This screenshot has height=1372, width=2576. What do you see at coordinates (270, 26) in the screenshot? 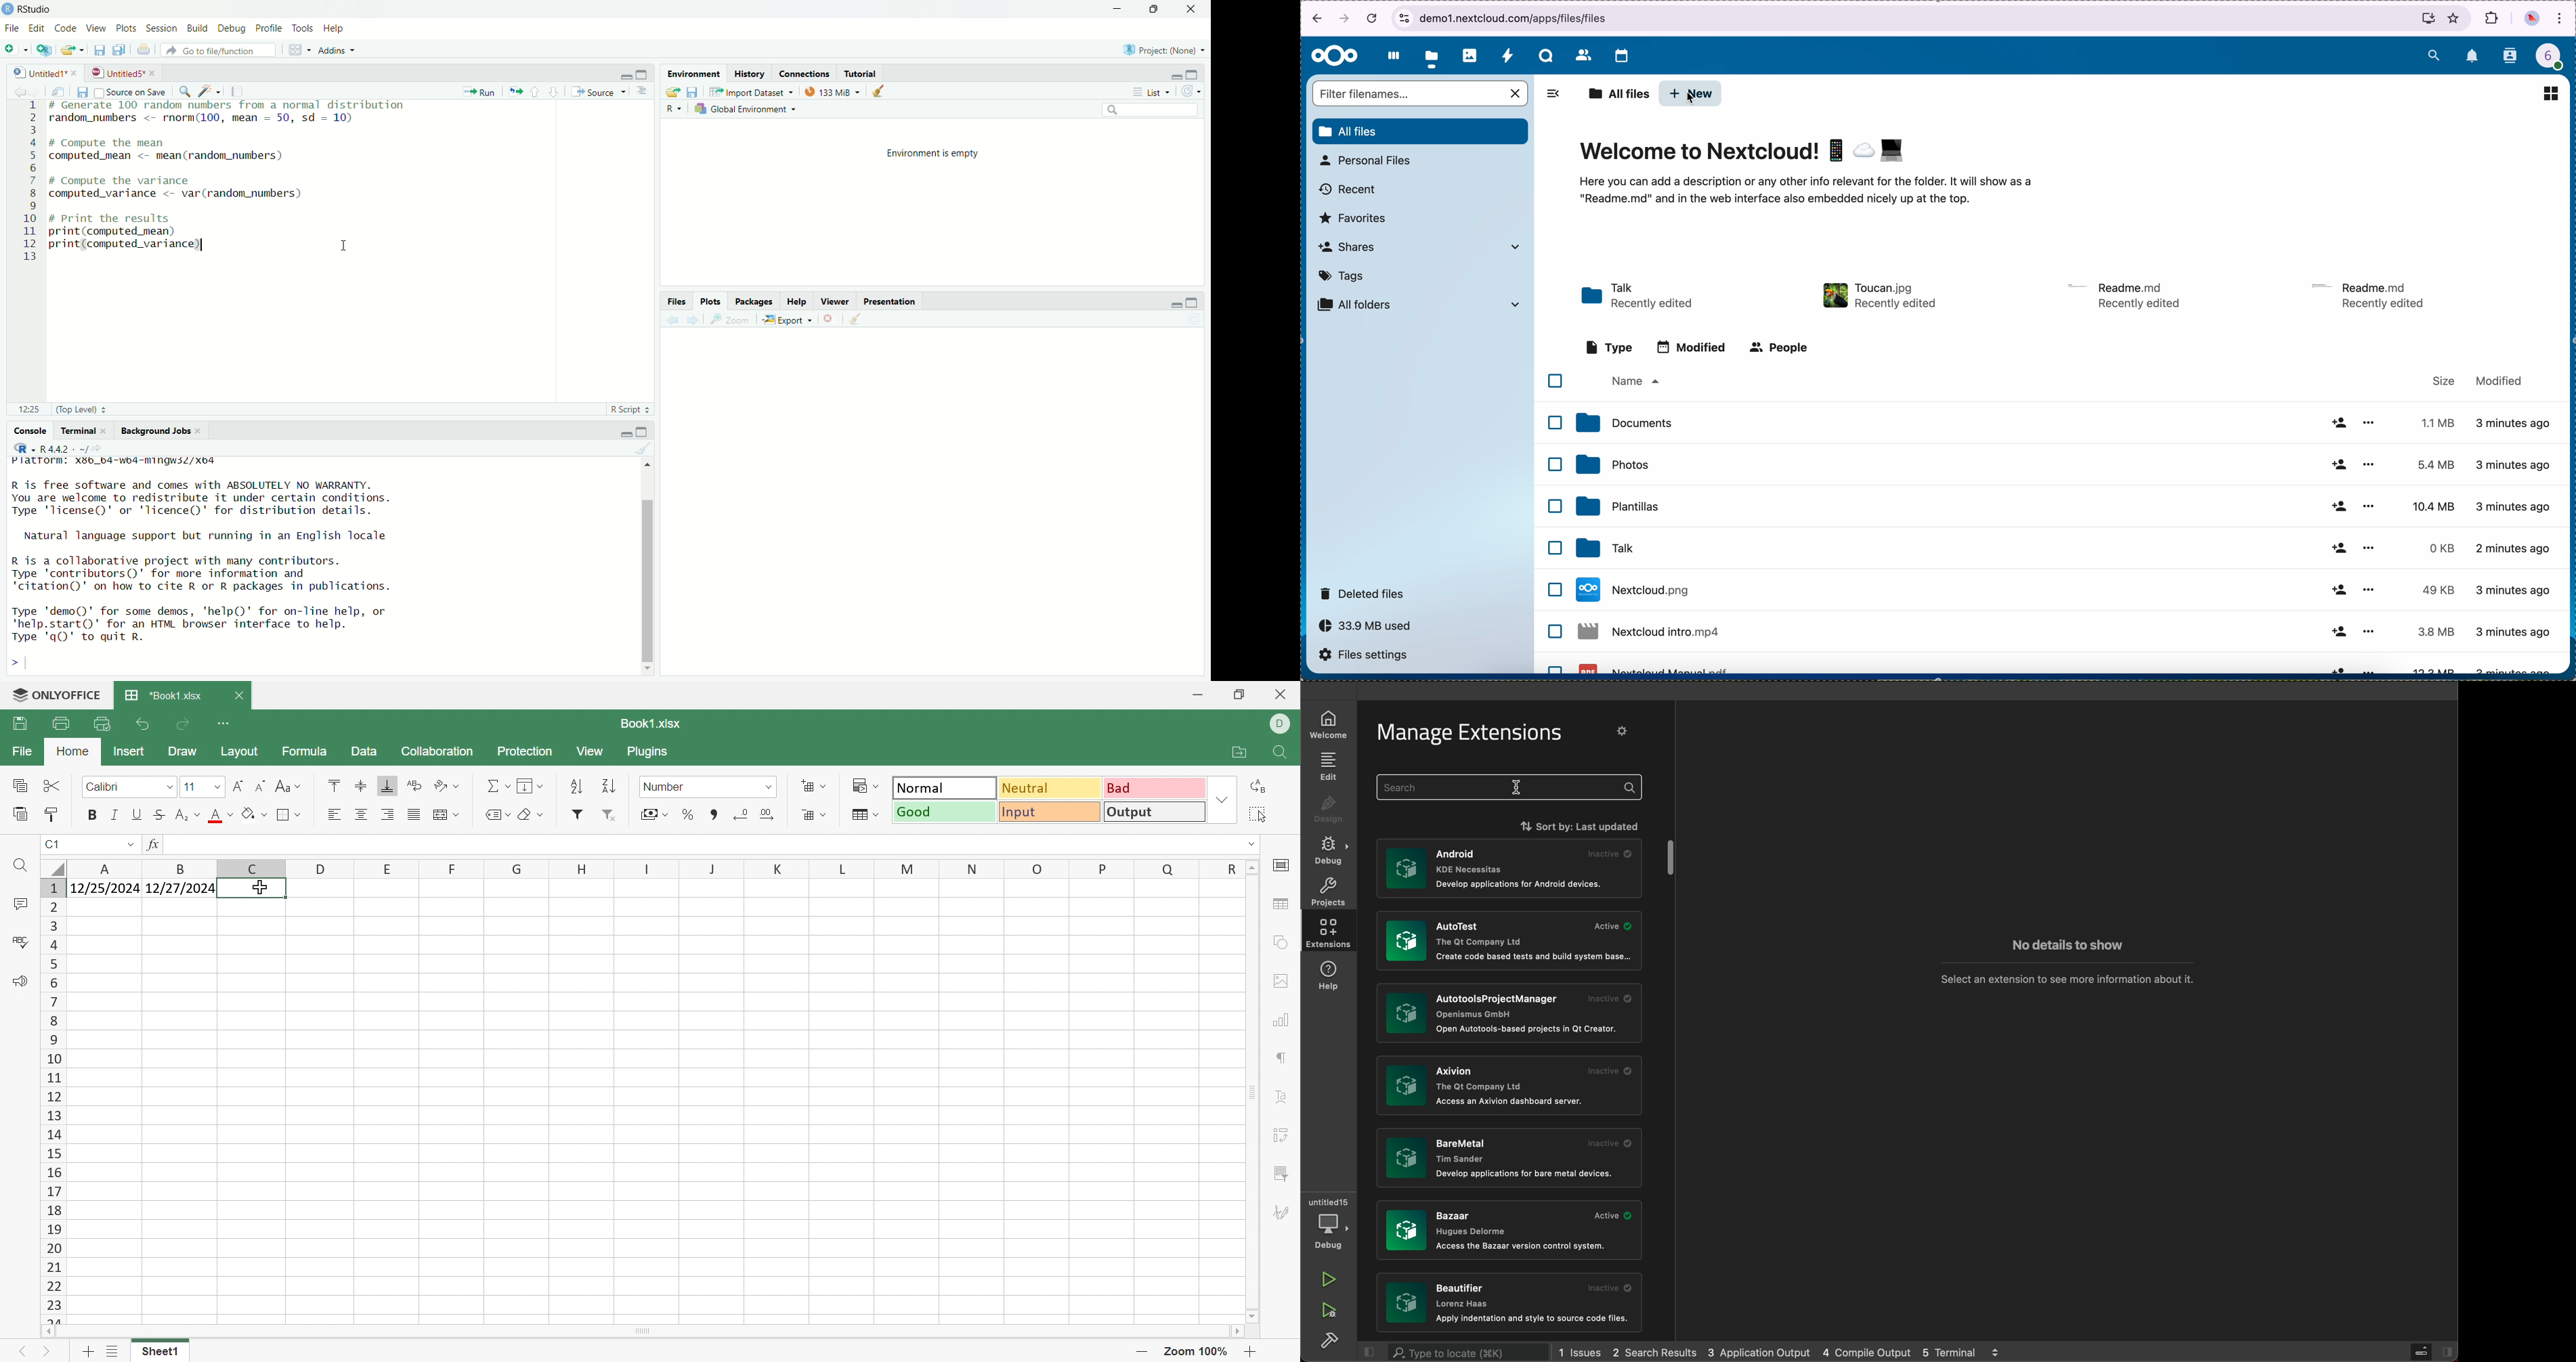
I see `profile` at bounding box center [270, 26].